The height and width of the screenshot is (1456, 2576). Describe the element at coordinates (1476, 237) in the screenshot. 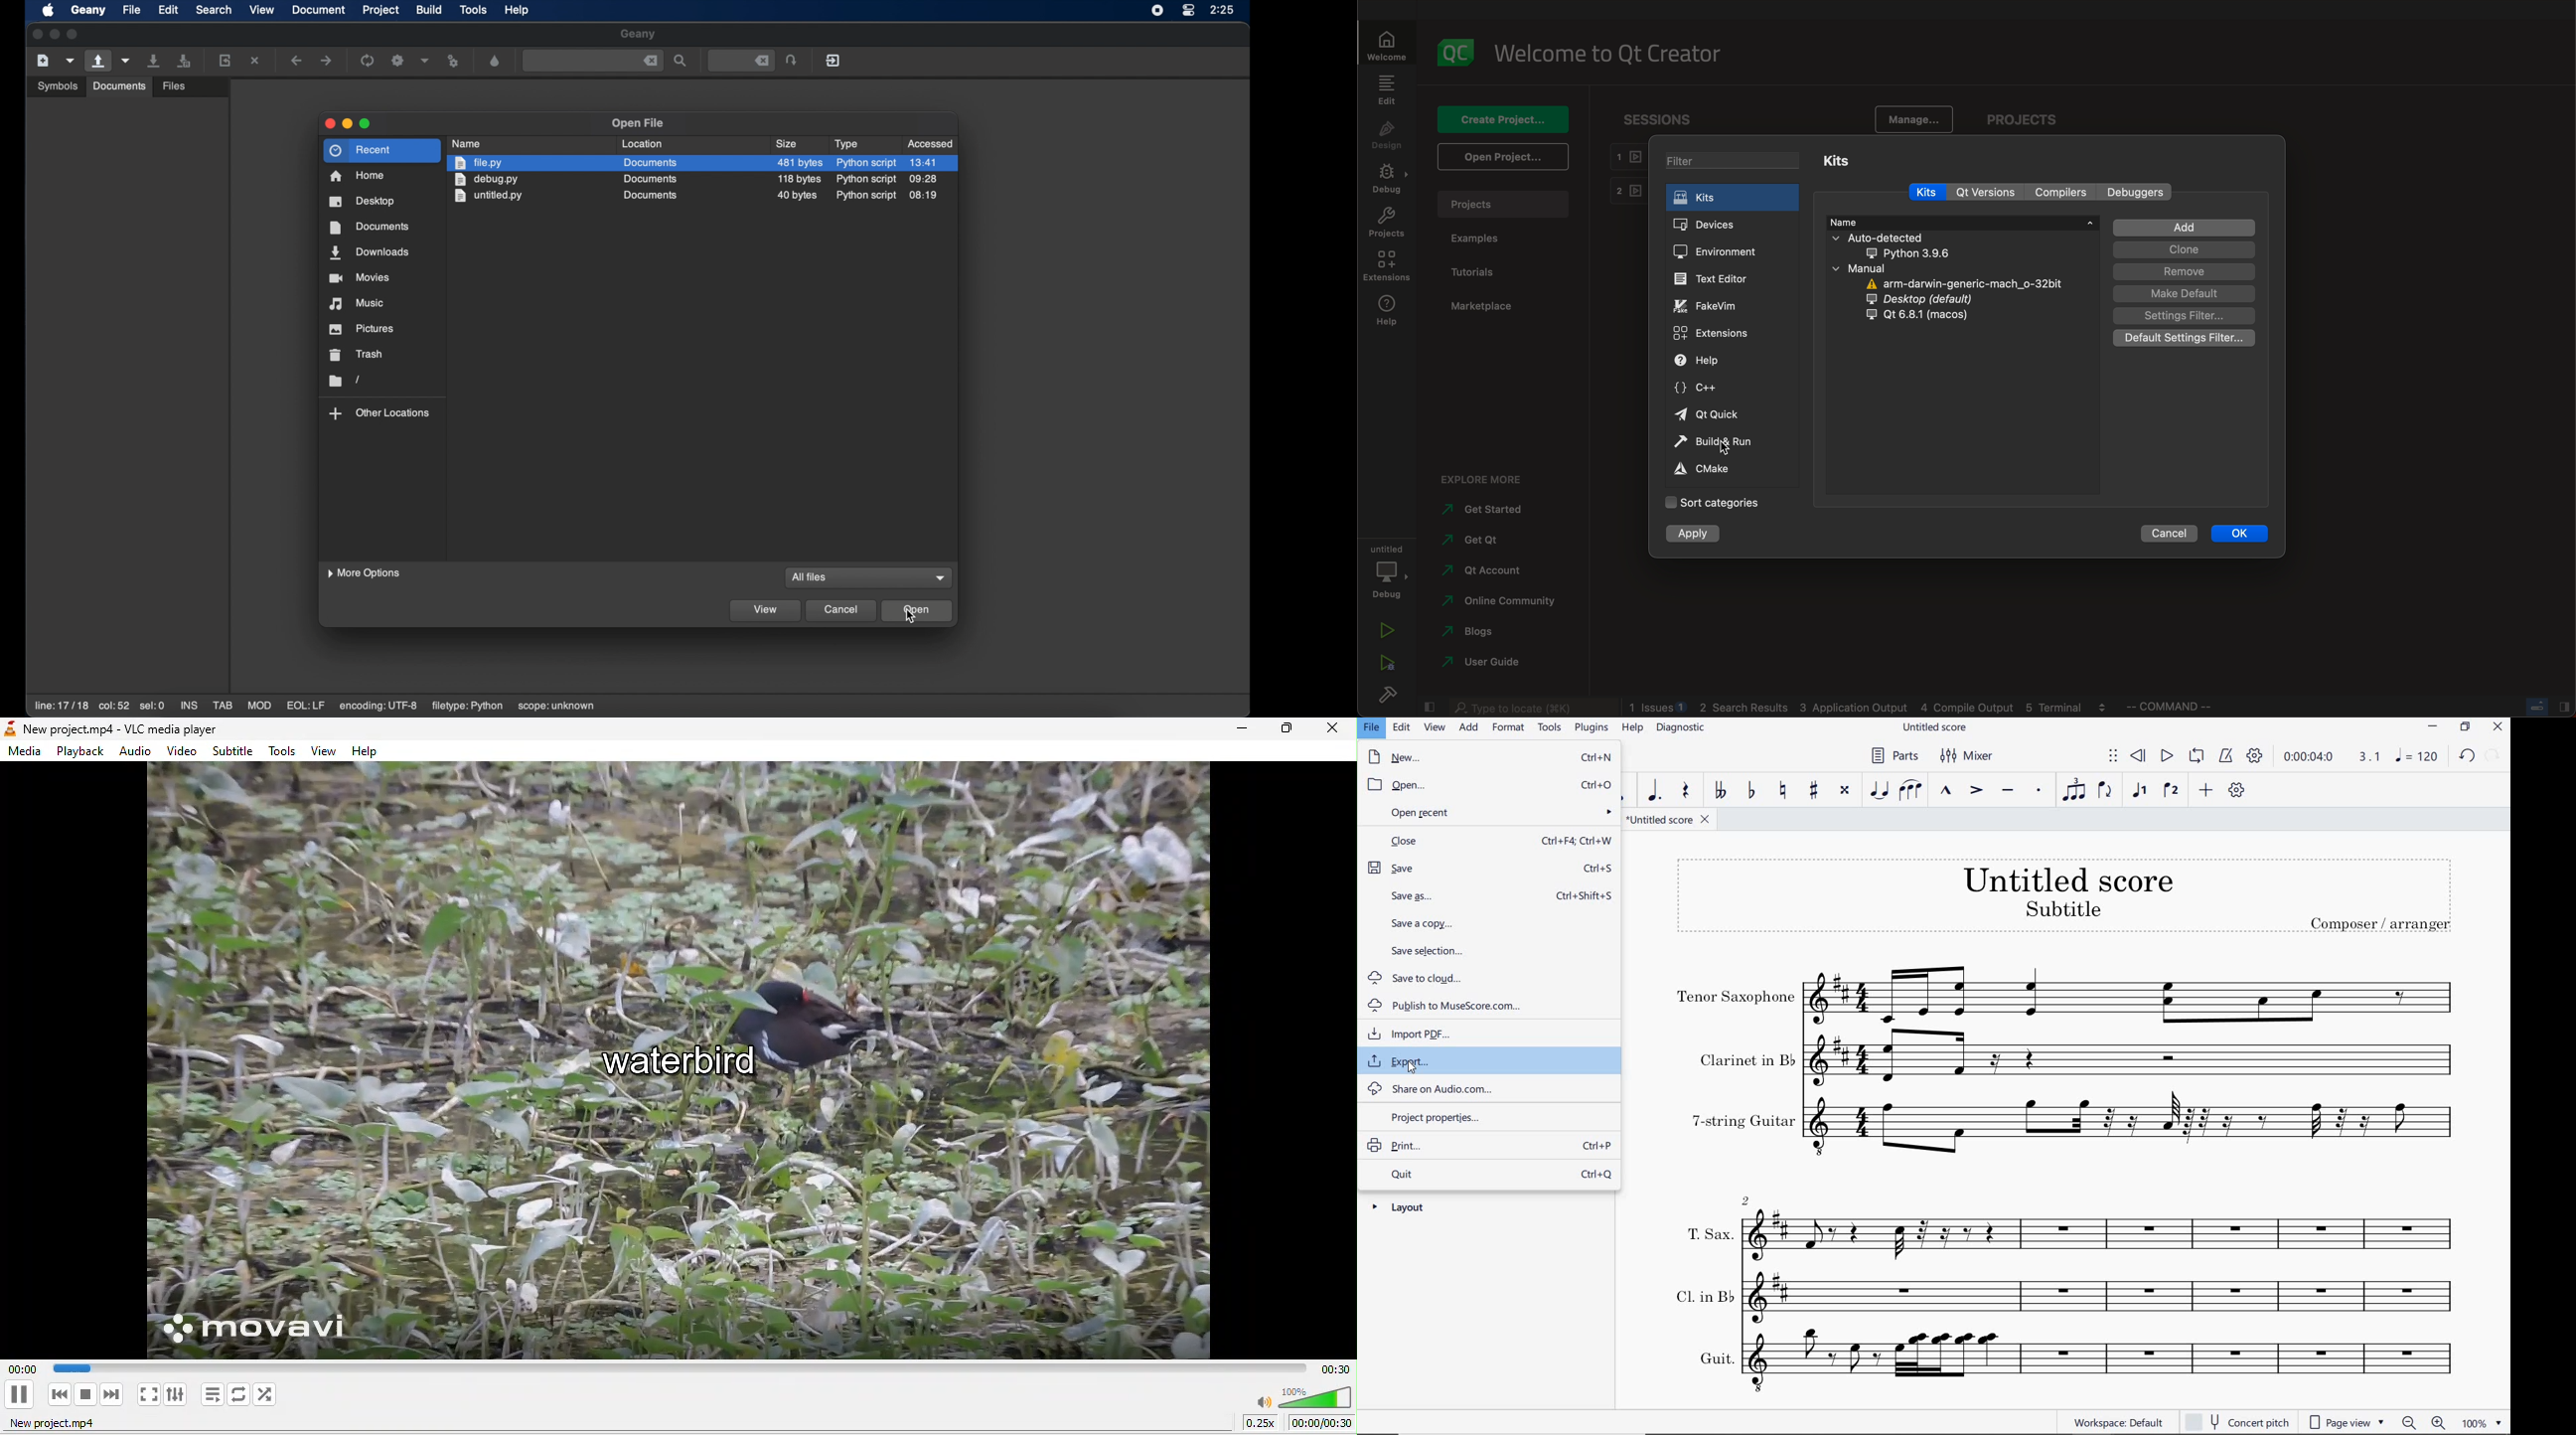

I see `examples` at that location.